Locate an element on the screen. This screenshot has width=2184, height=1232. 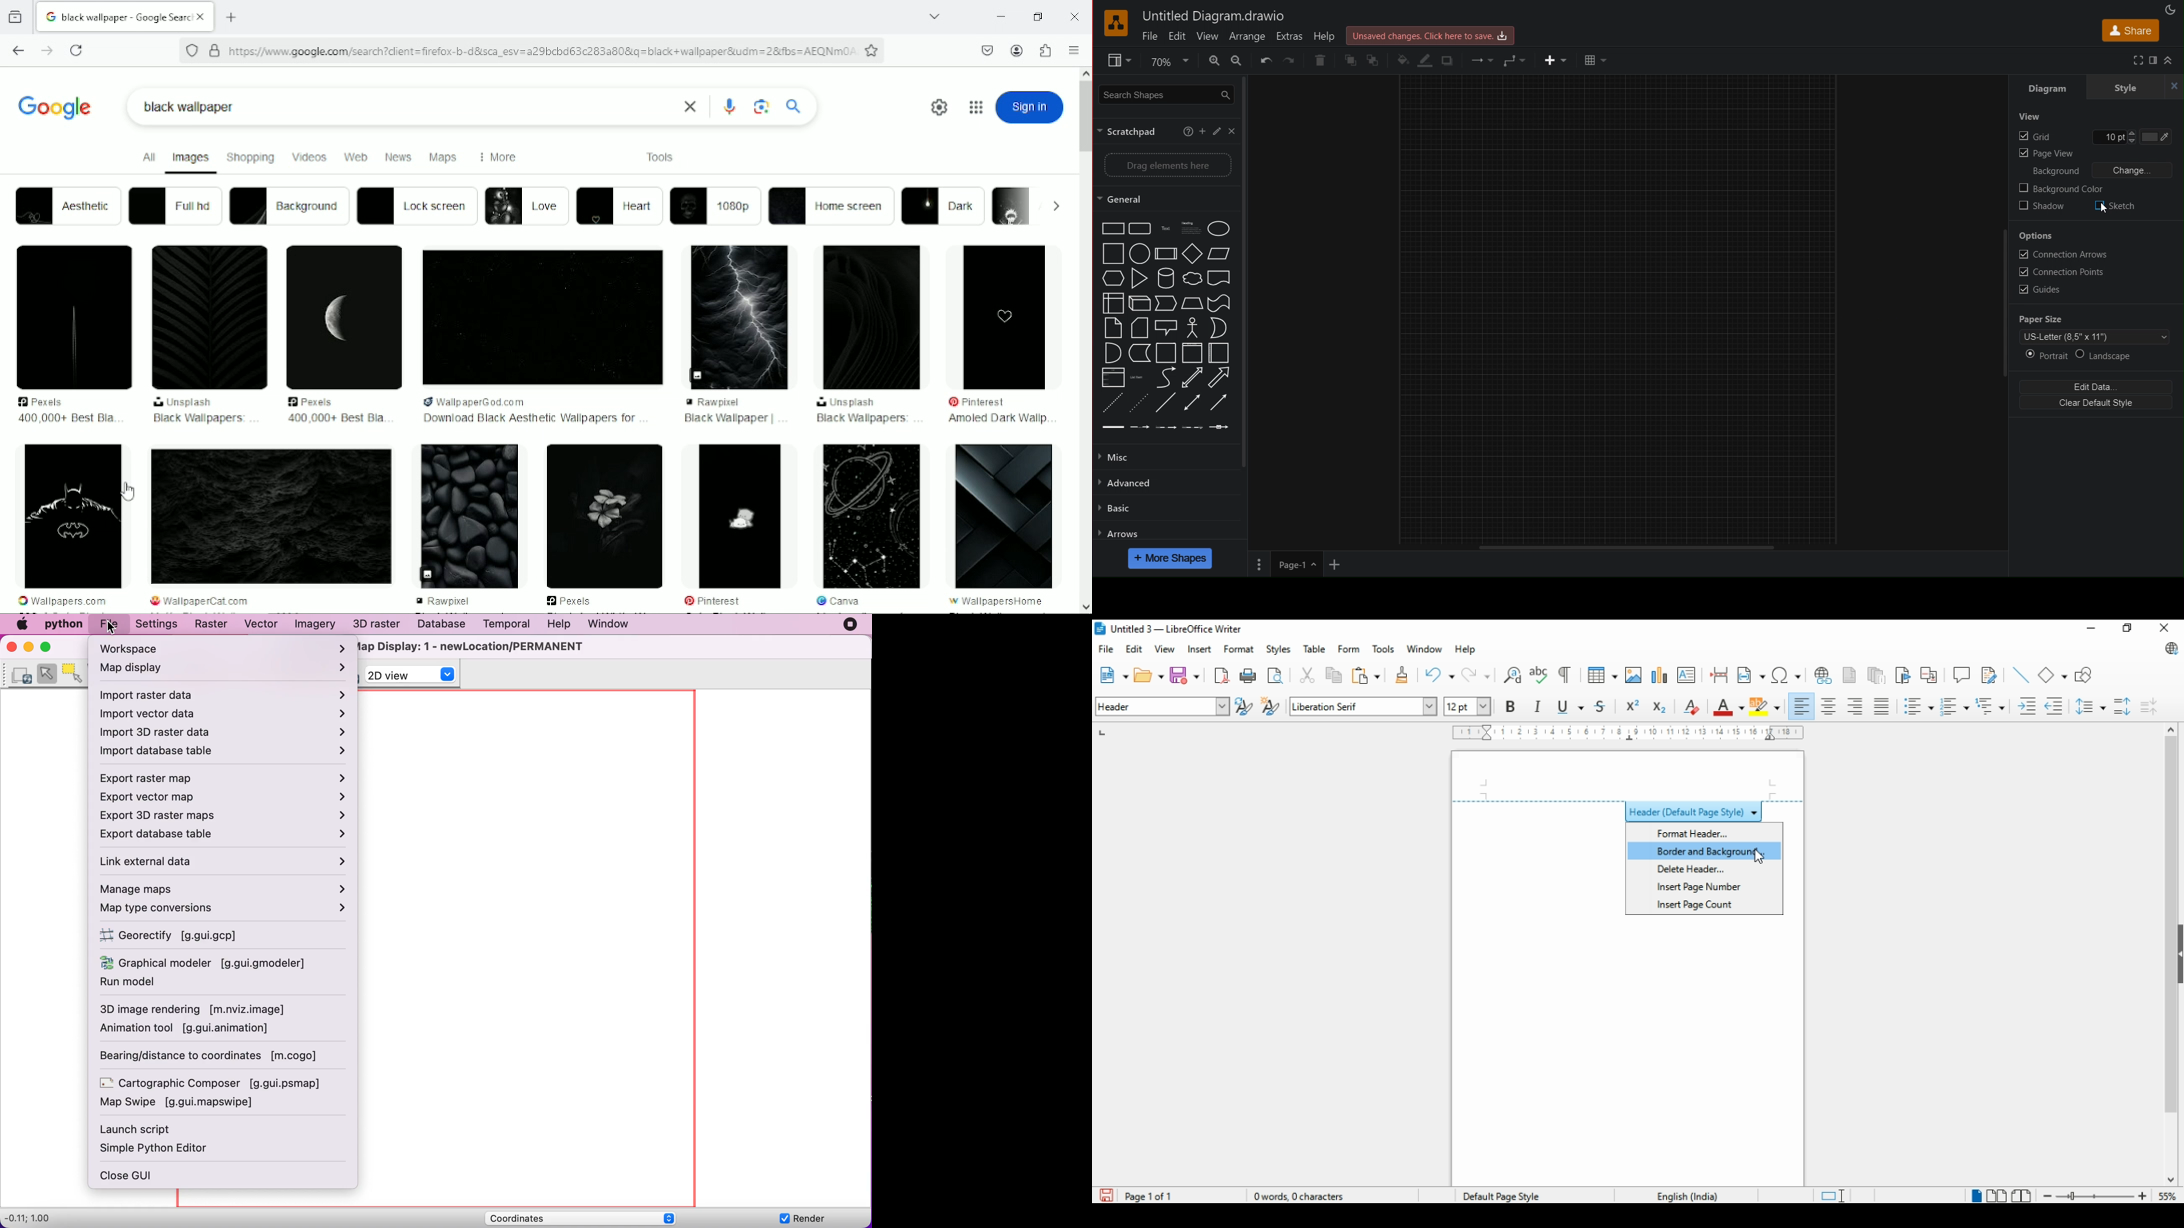
download black aesthetic wallpapers for is located at coordinates (529, 419).